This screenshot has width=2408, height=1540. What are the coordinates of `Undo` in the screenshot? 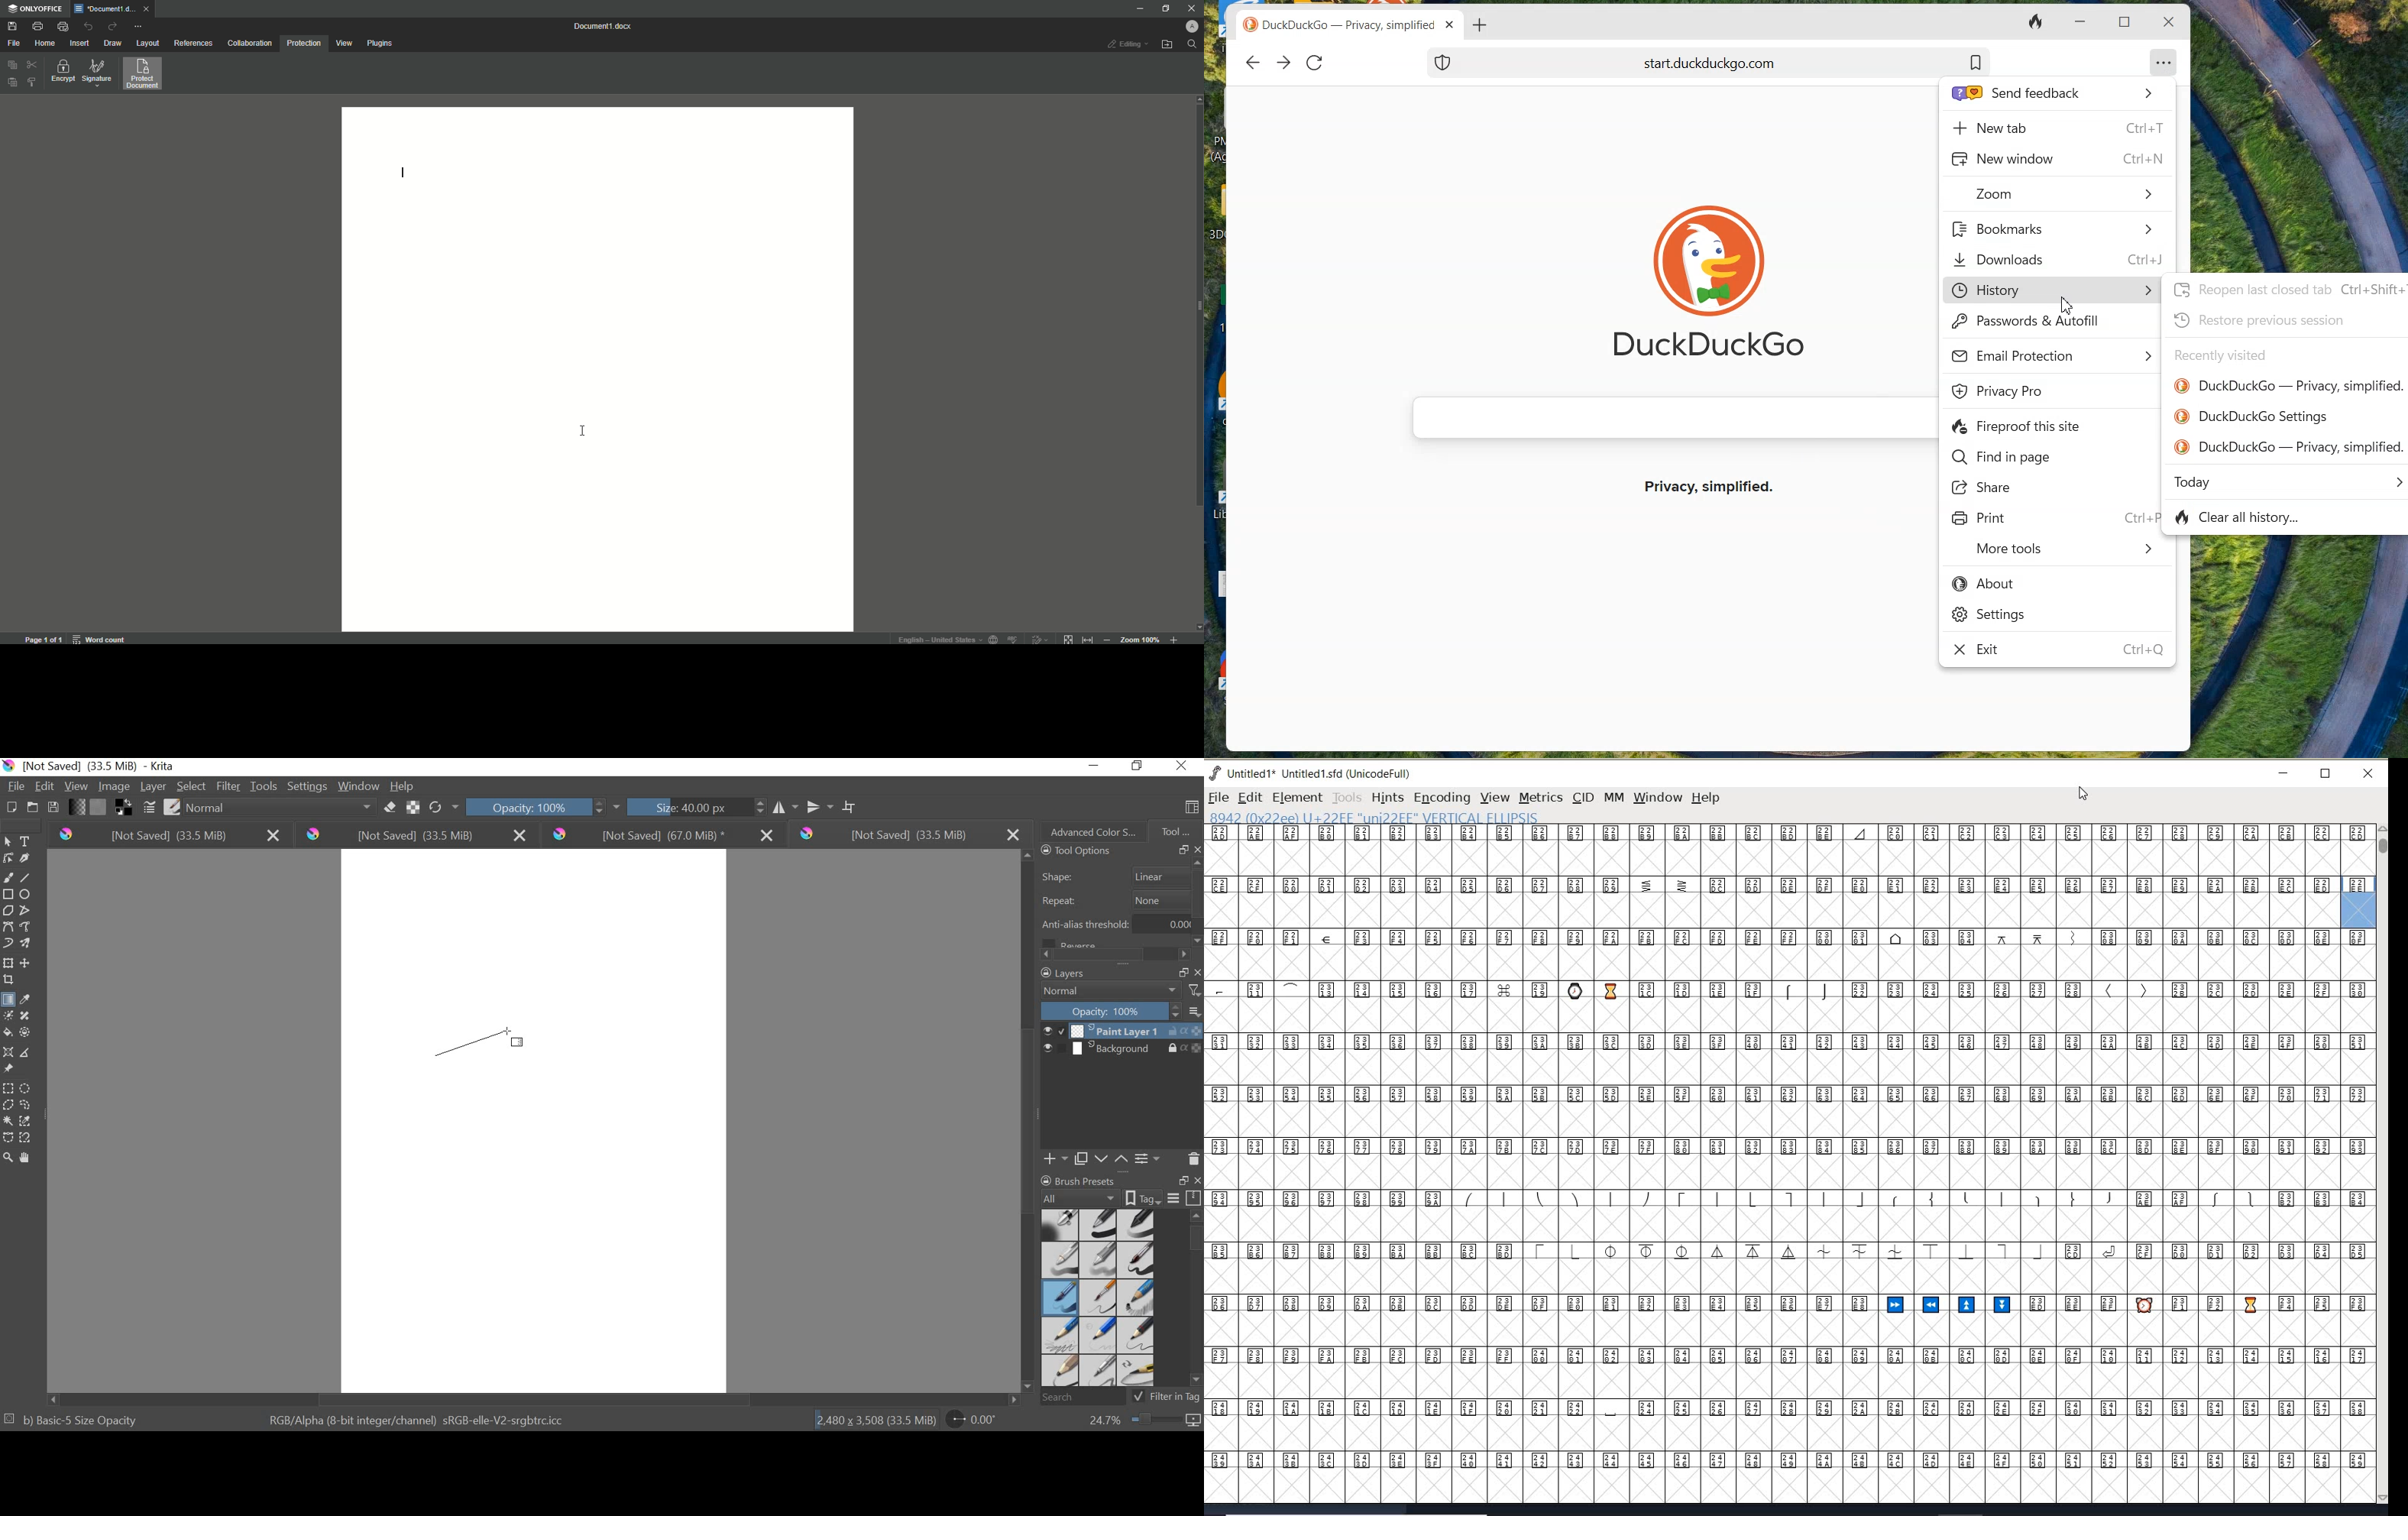 It's located at (88, 27).